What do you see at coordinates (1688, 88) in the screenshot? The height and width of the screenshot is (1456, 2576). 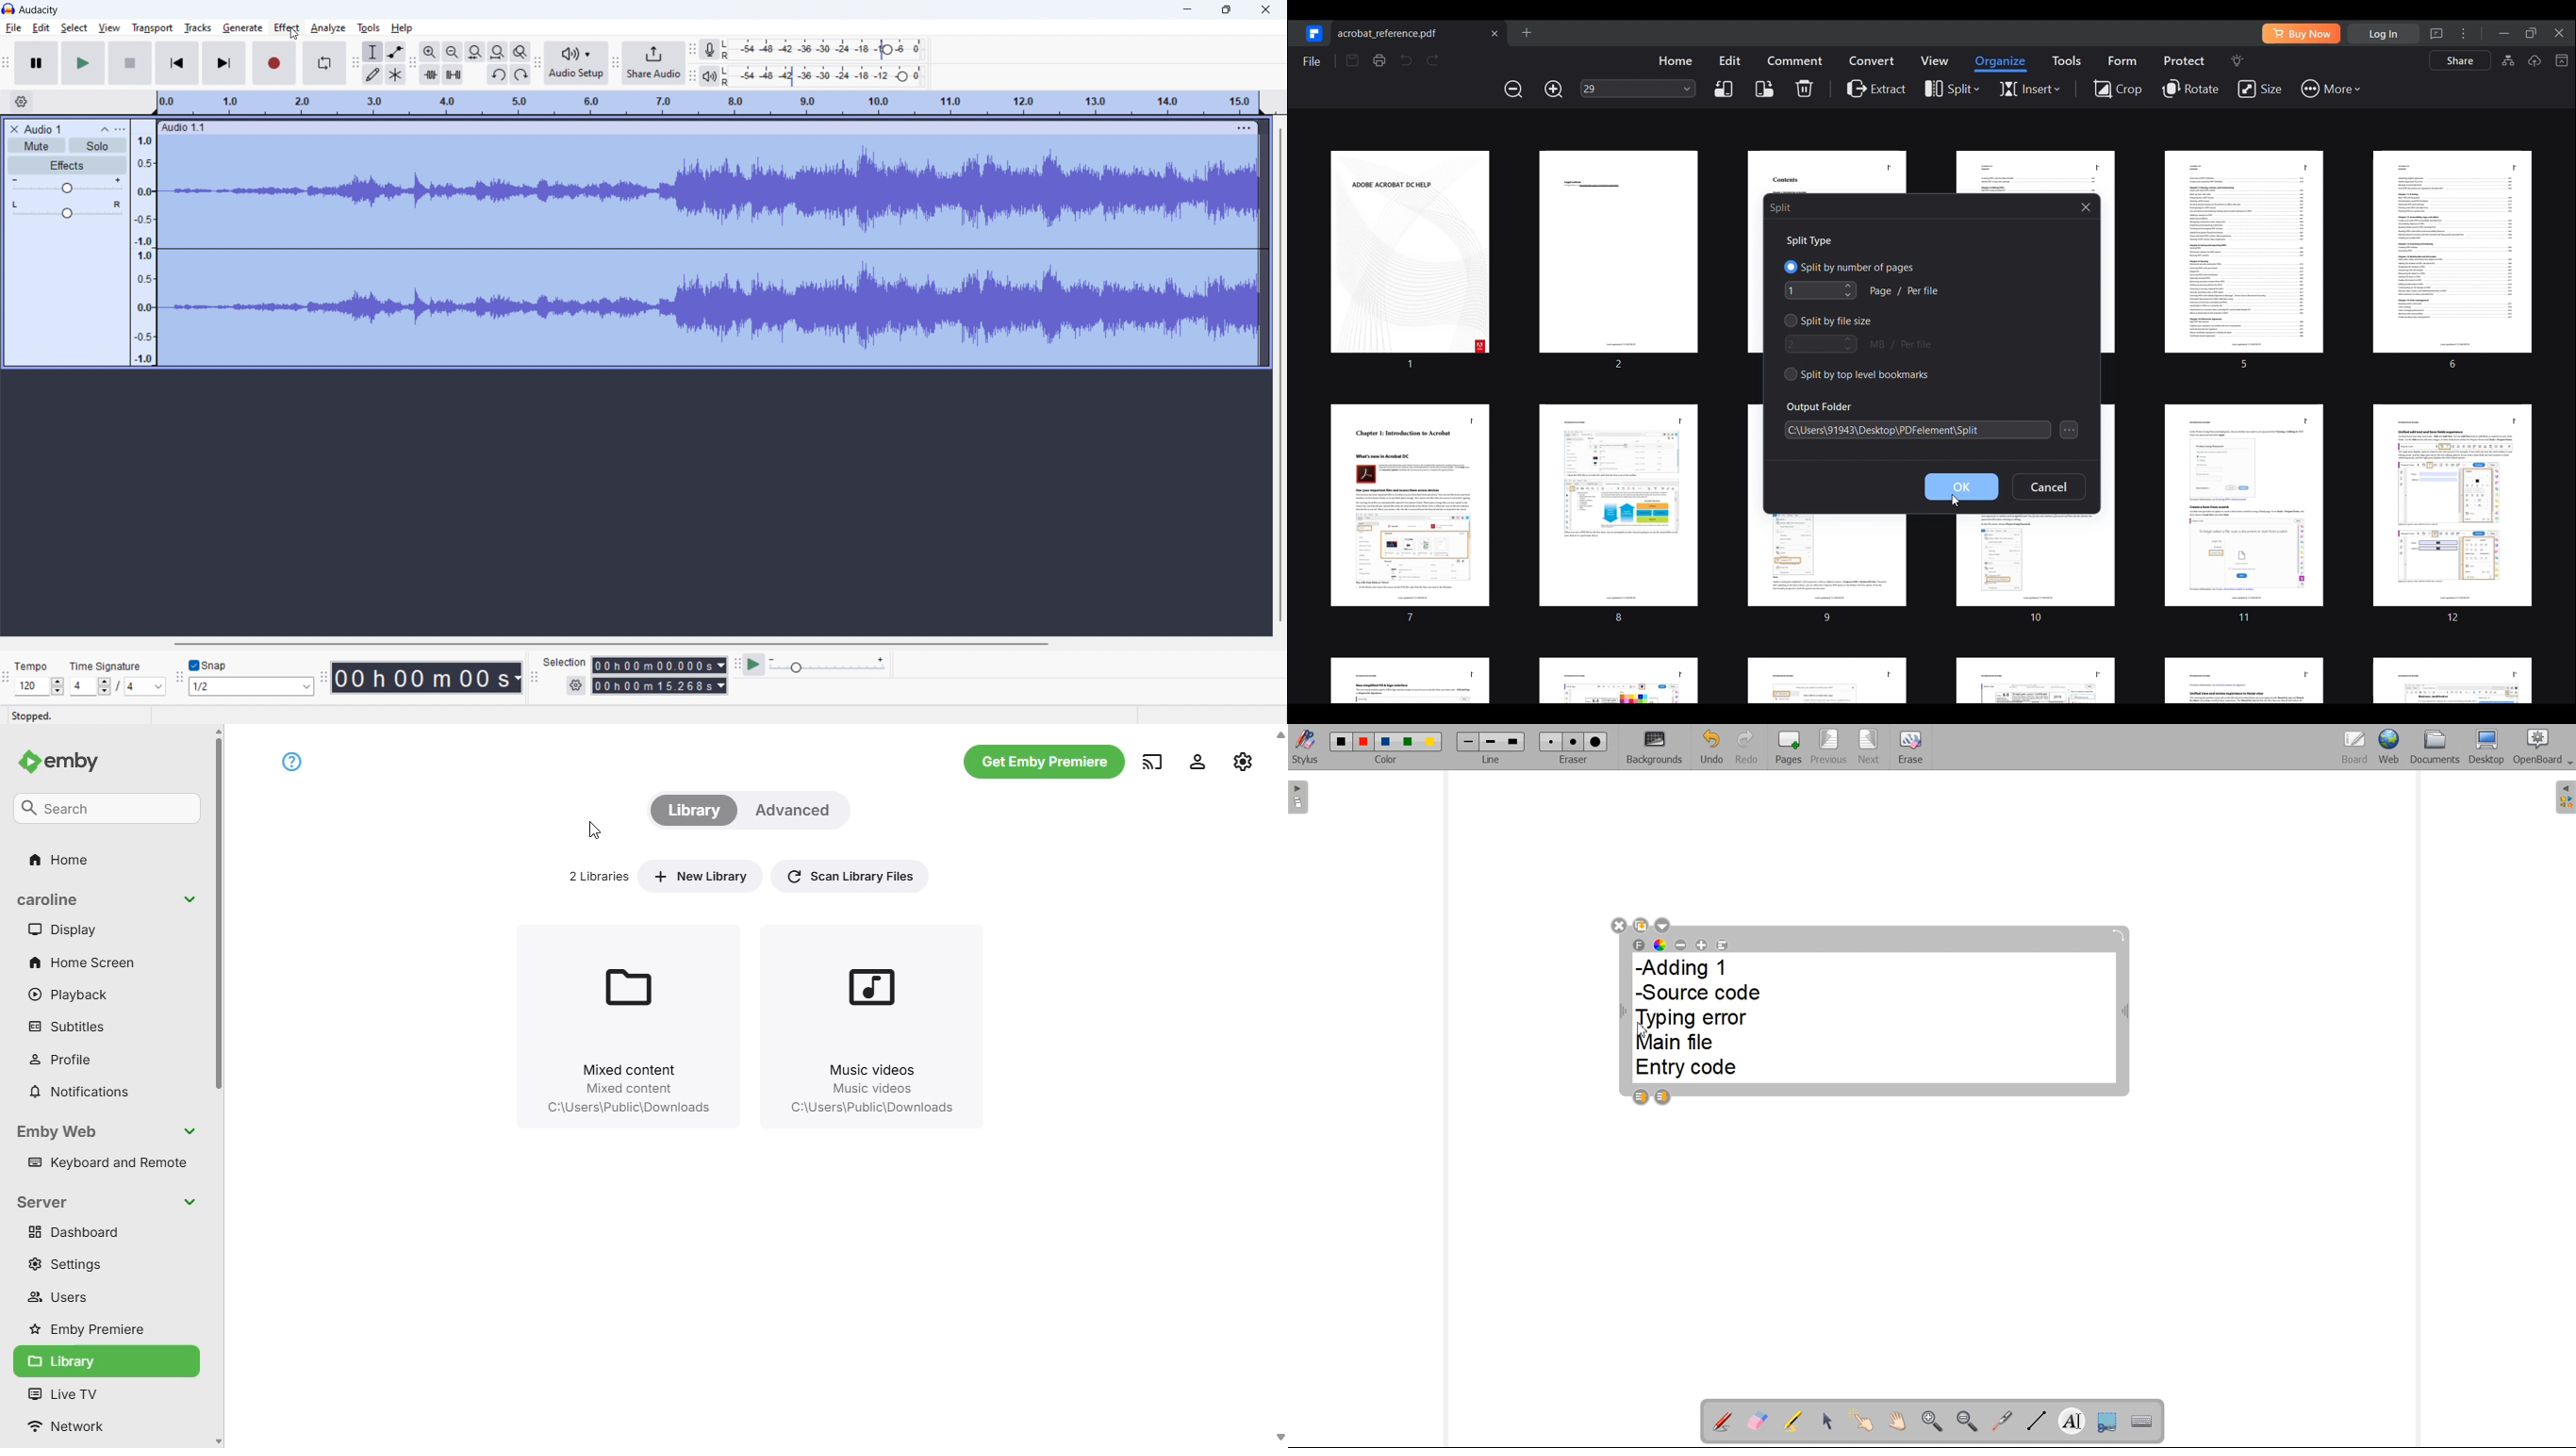 I see `Page input options` at bounding box center [1688, 88].